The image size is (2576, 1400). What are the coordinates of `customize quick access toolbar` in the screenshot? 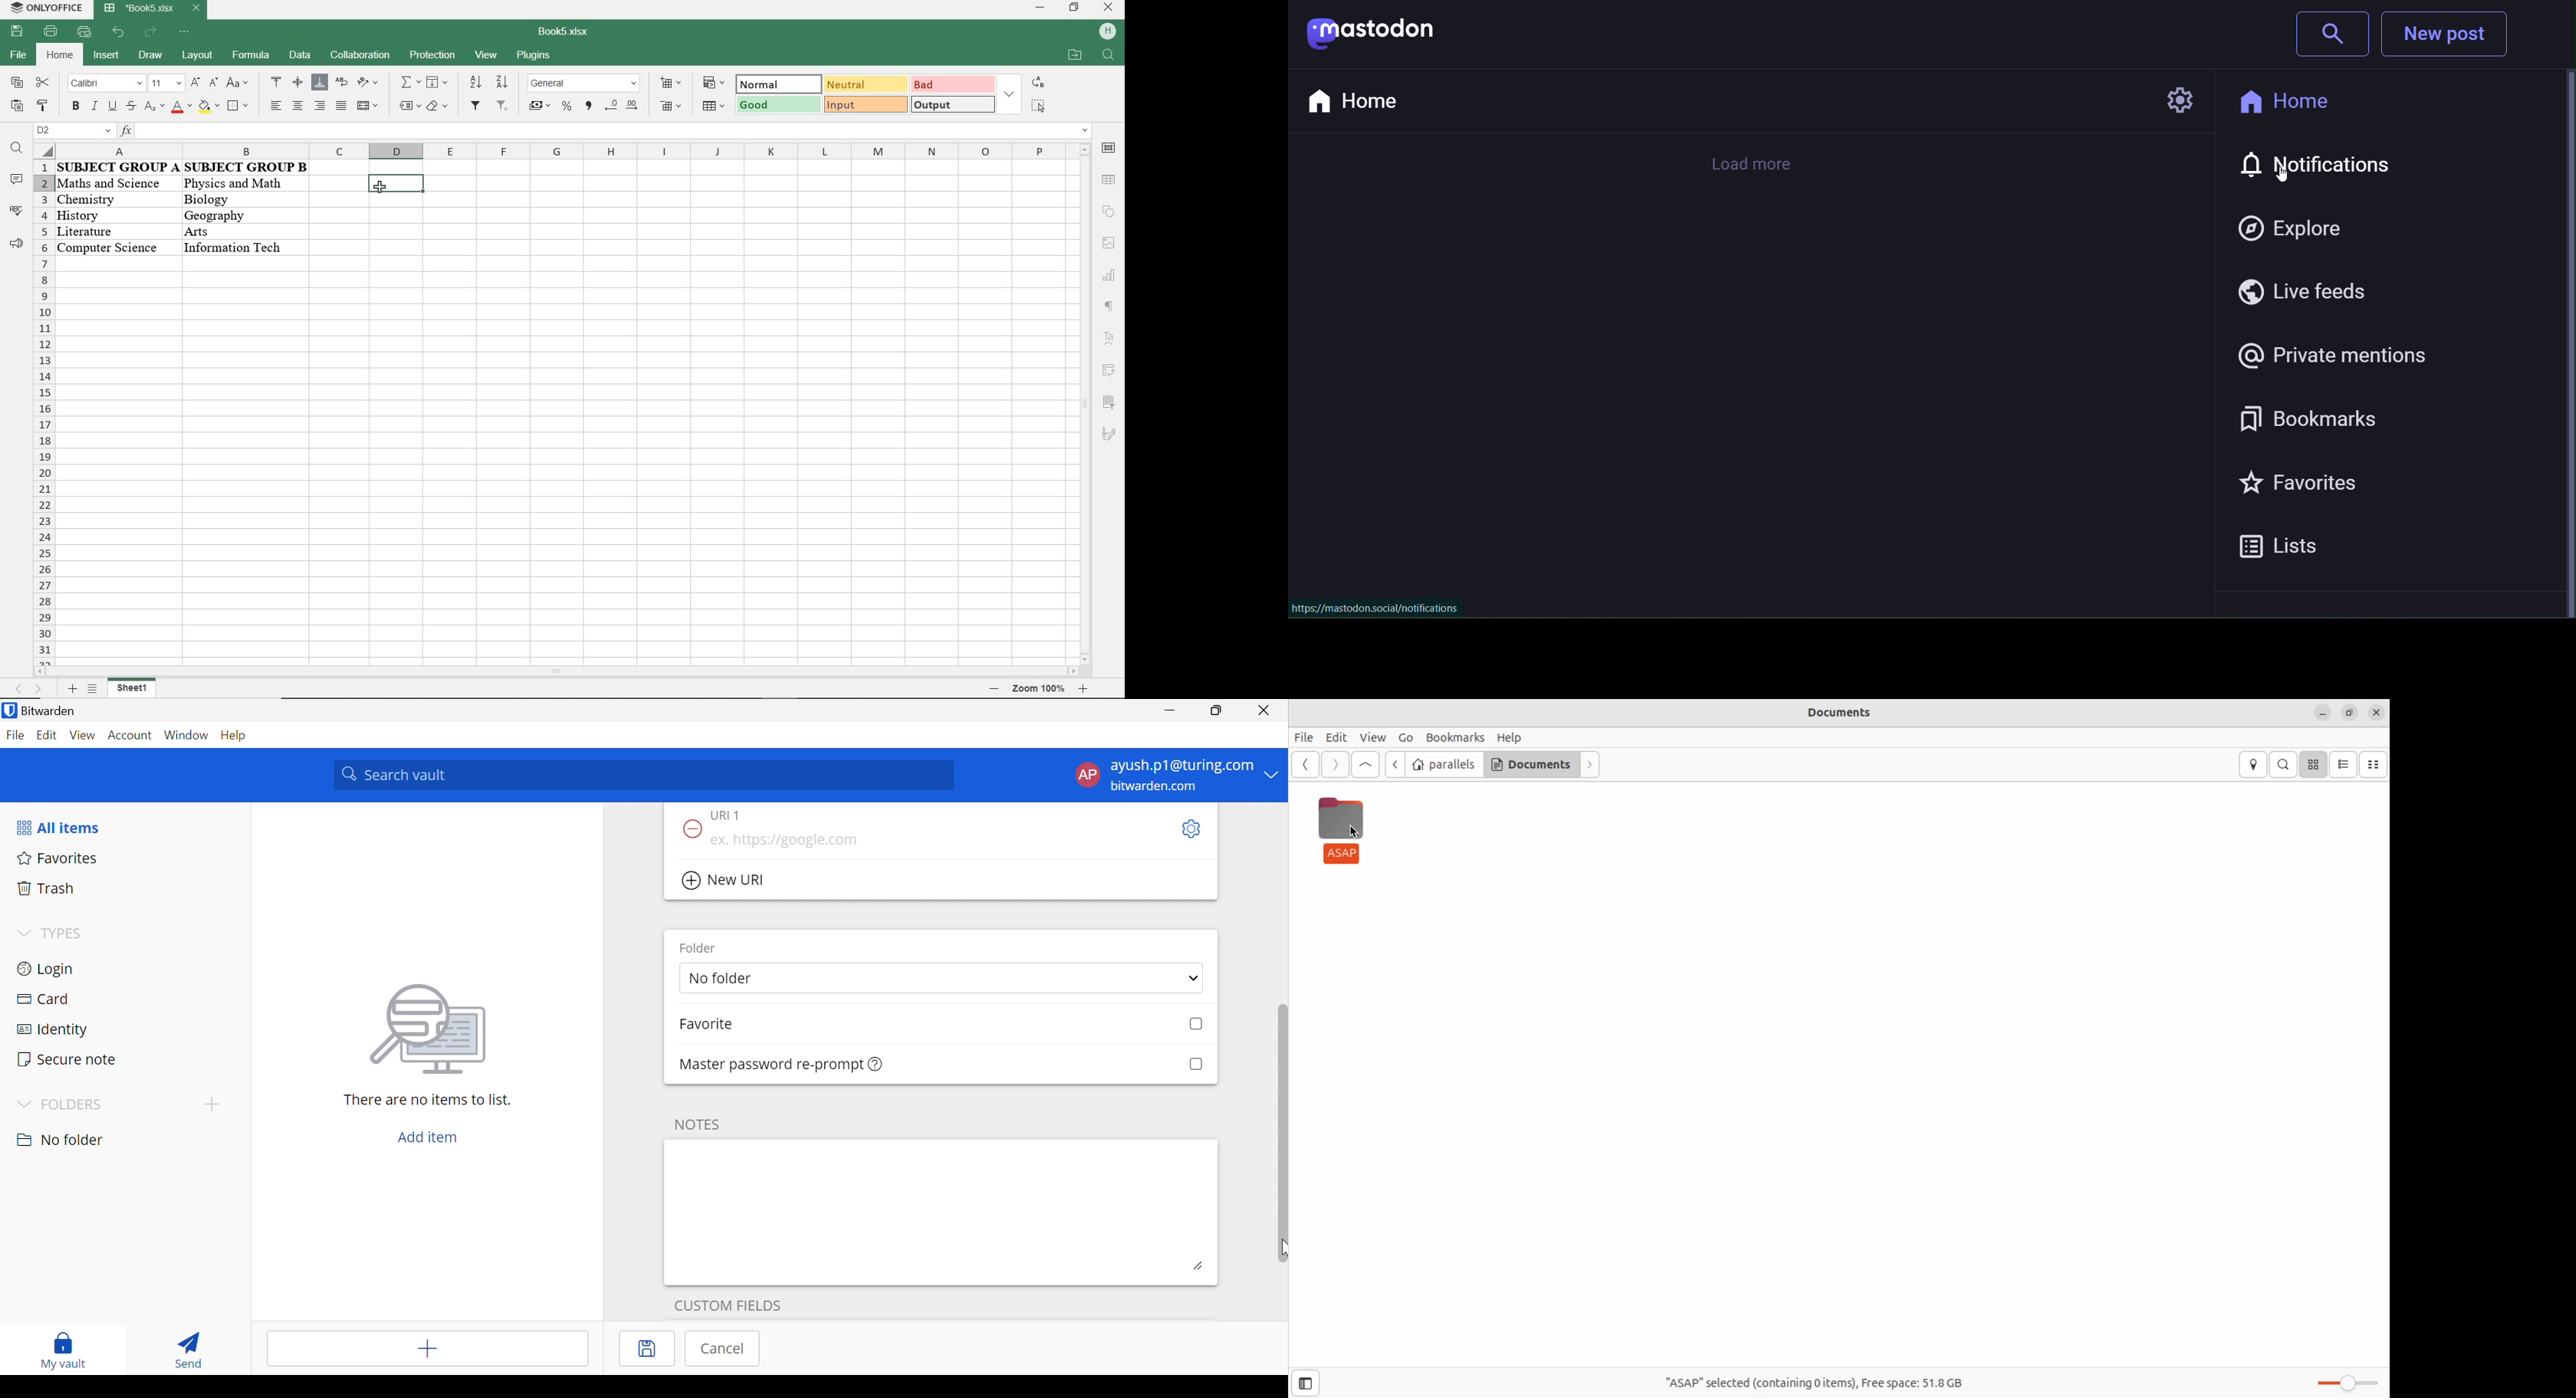 It's located at (84, 32).